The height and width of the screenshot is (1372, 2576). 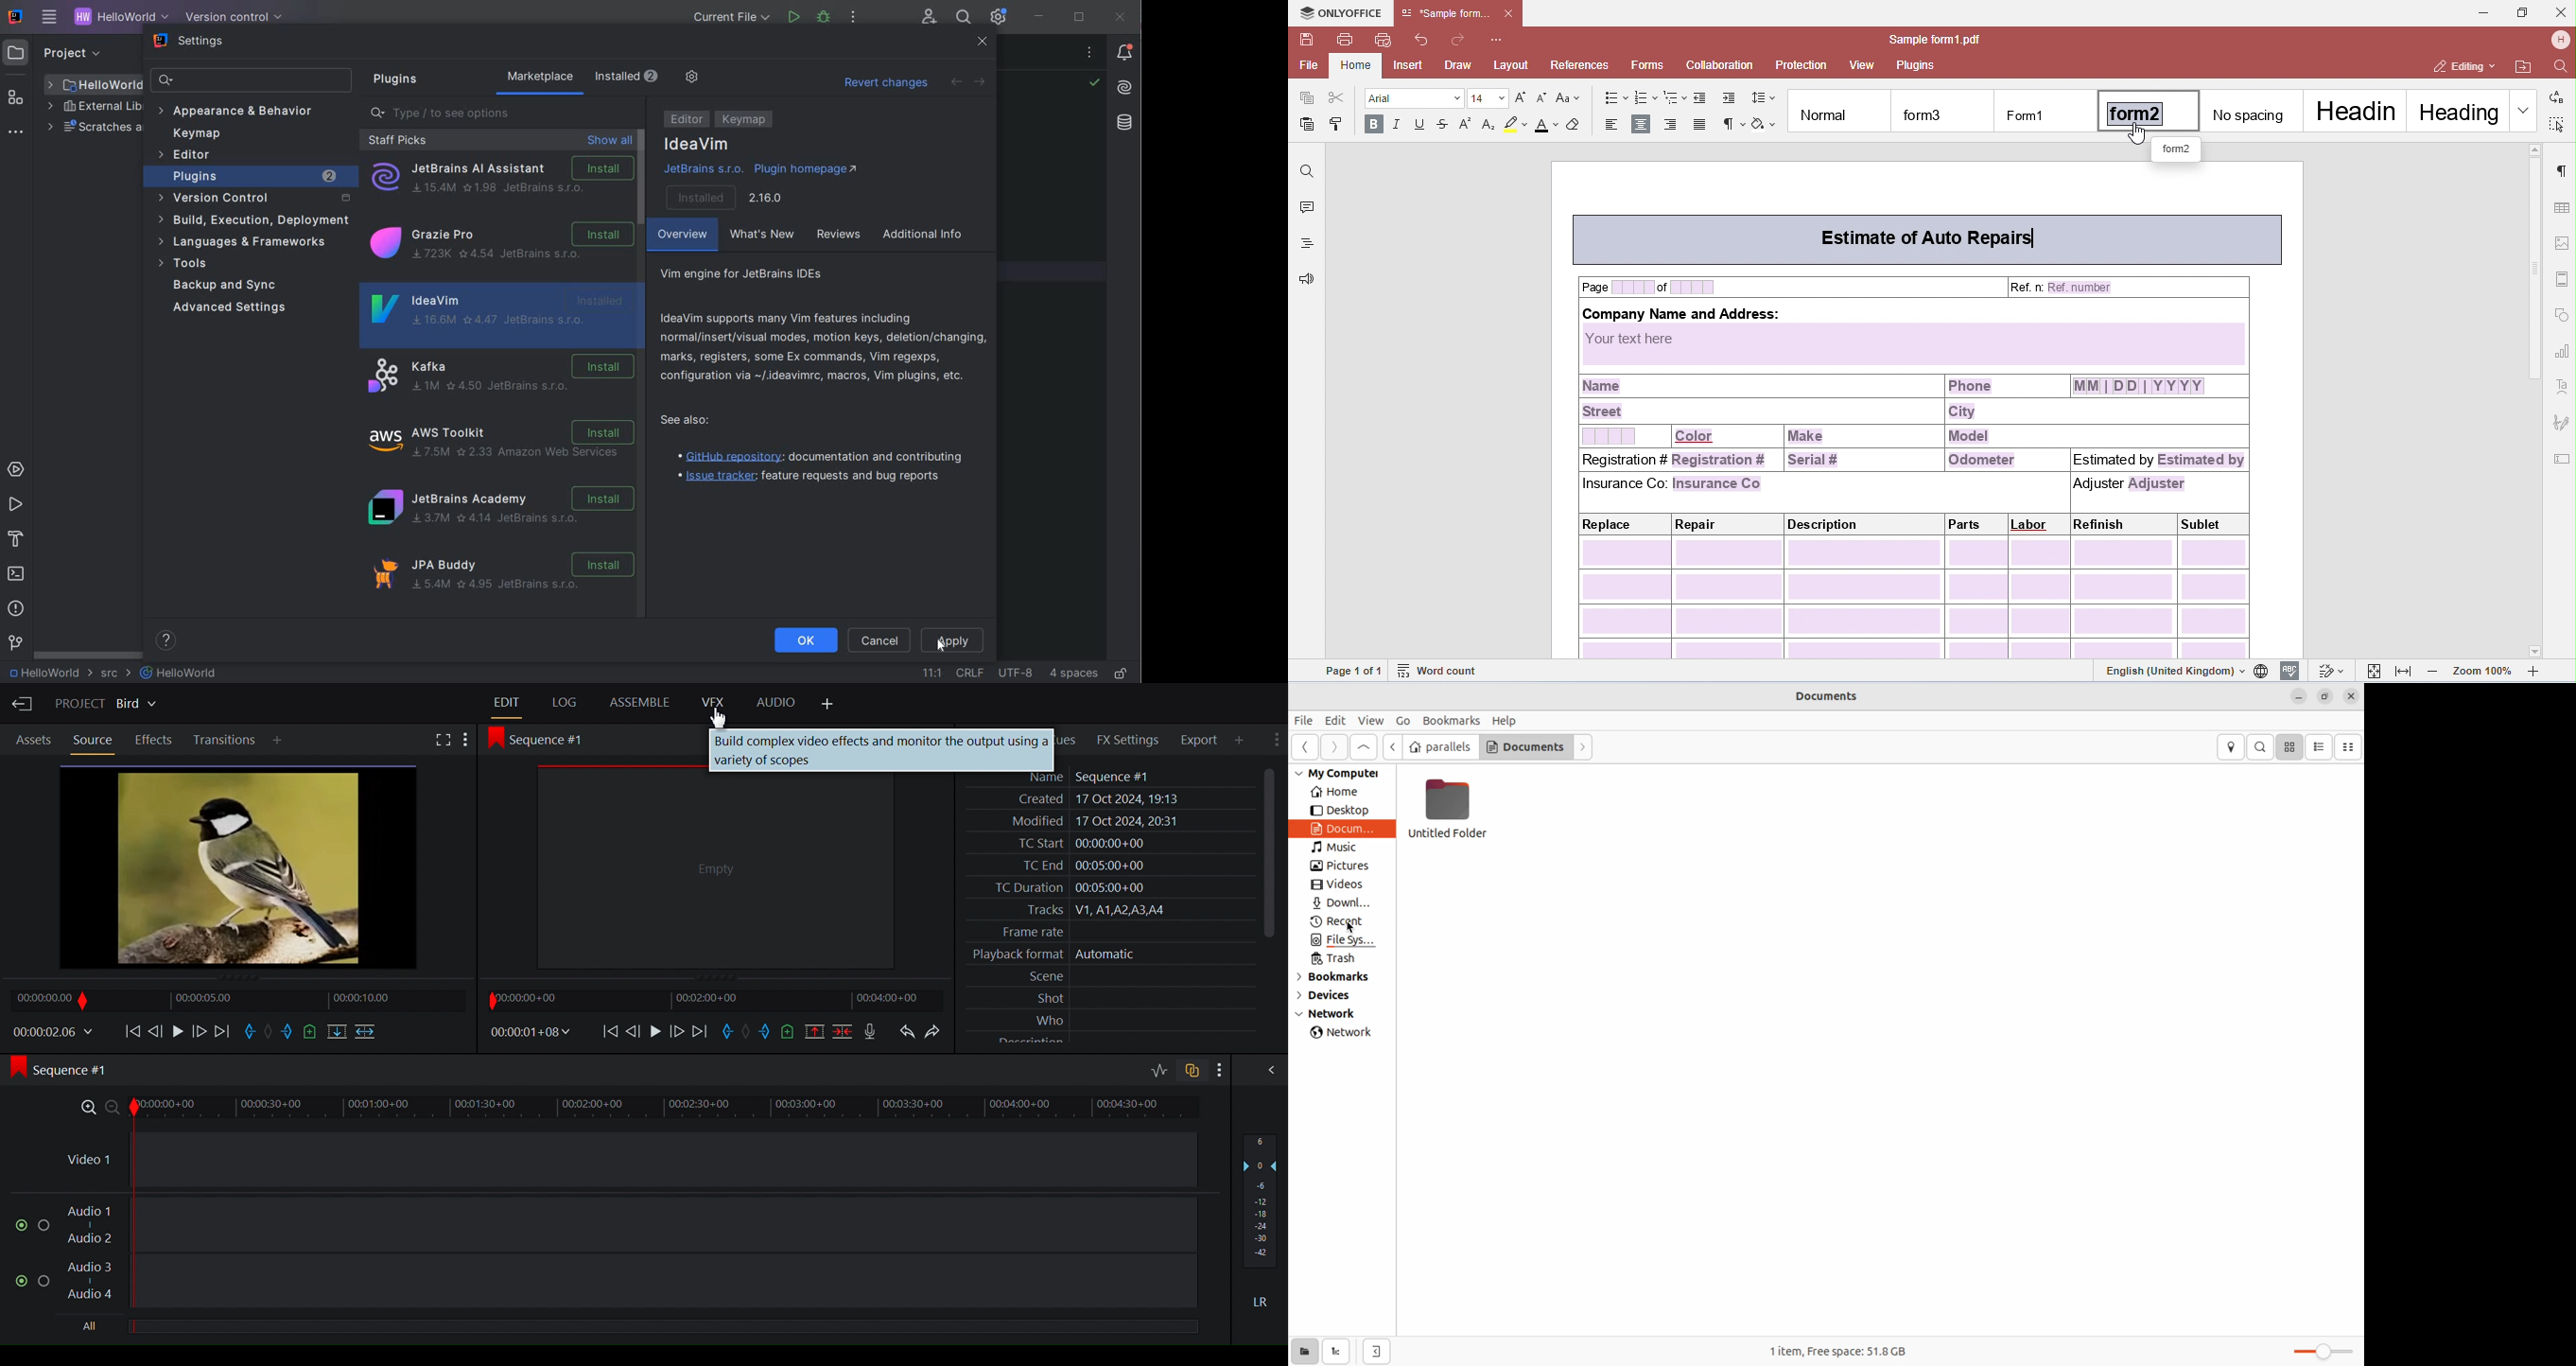 I want to click on Media Viewer, so click(x=698, y=877).